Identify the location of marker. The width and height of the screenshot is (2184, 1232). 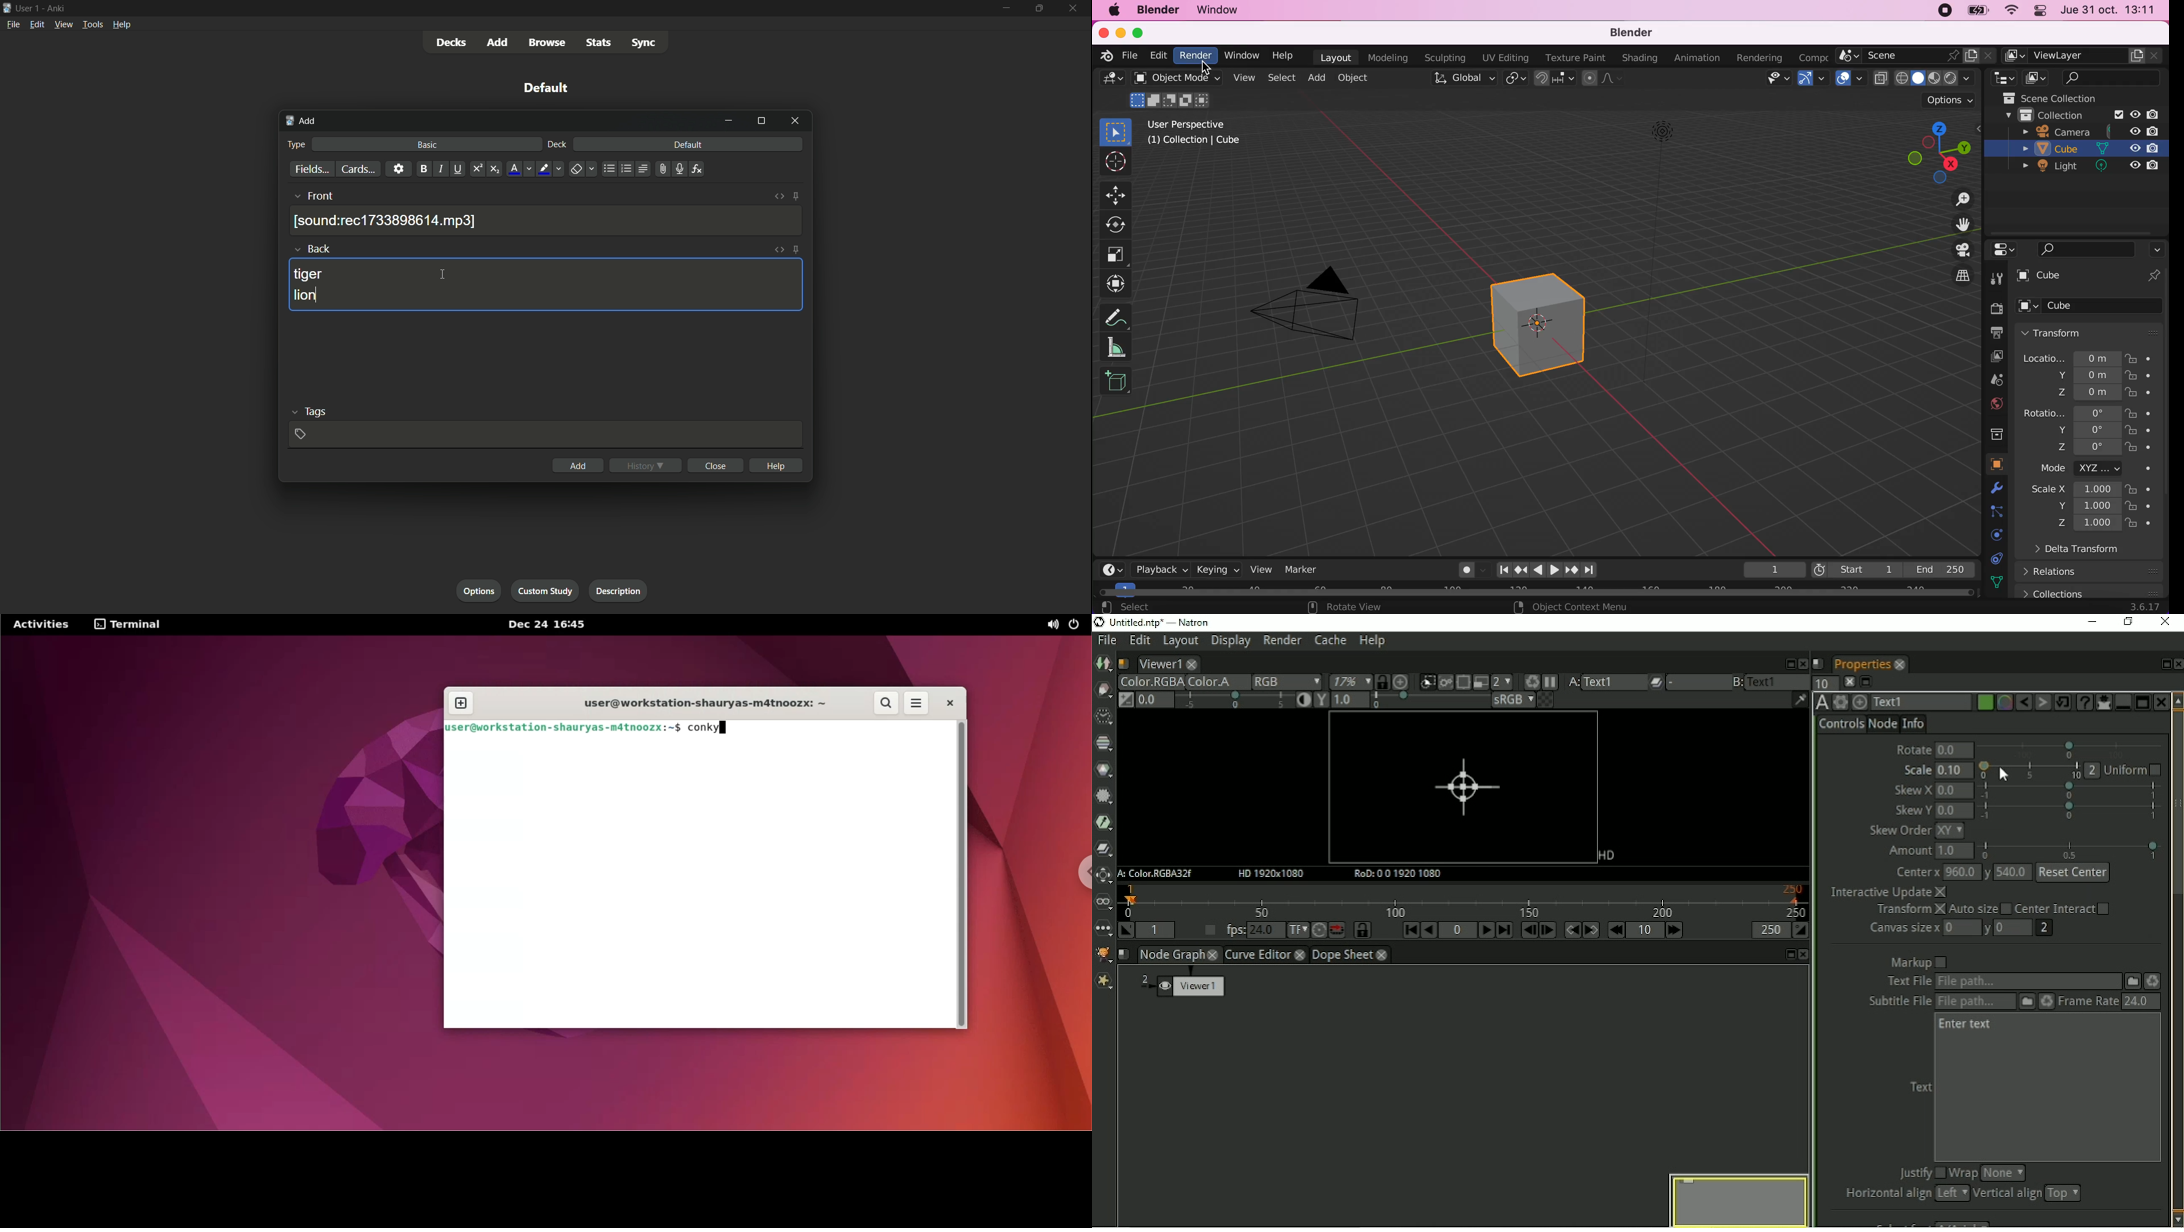
(1308, 571).